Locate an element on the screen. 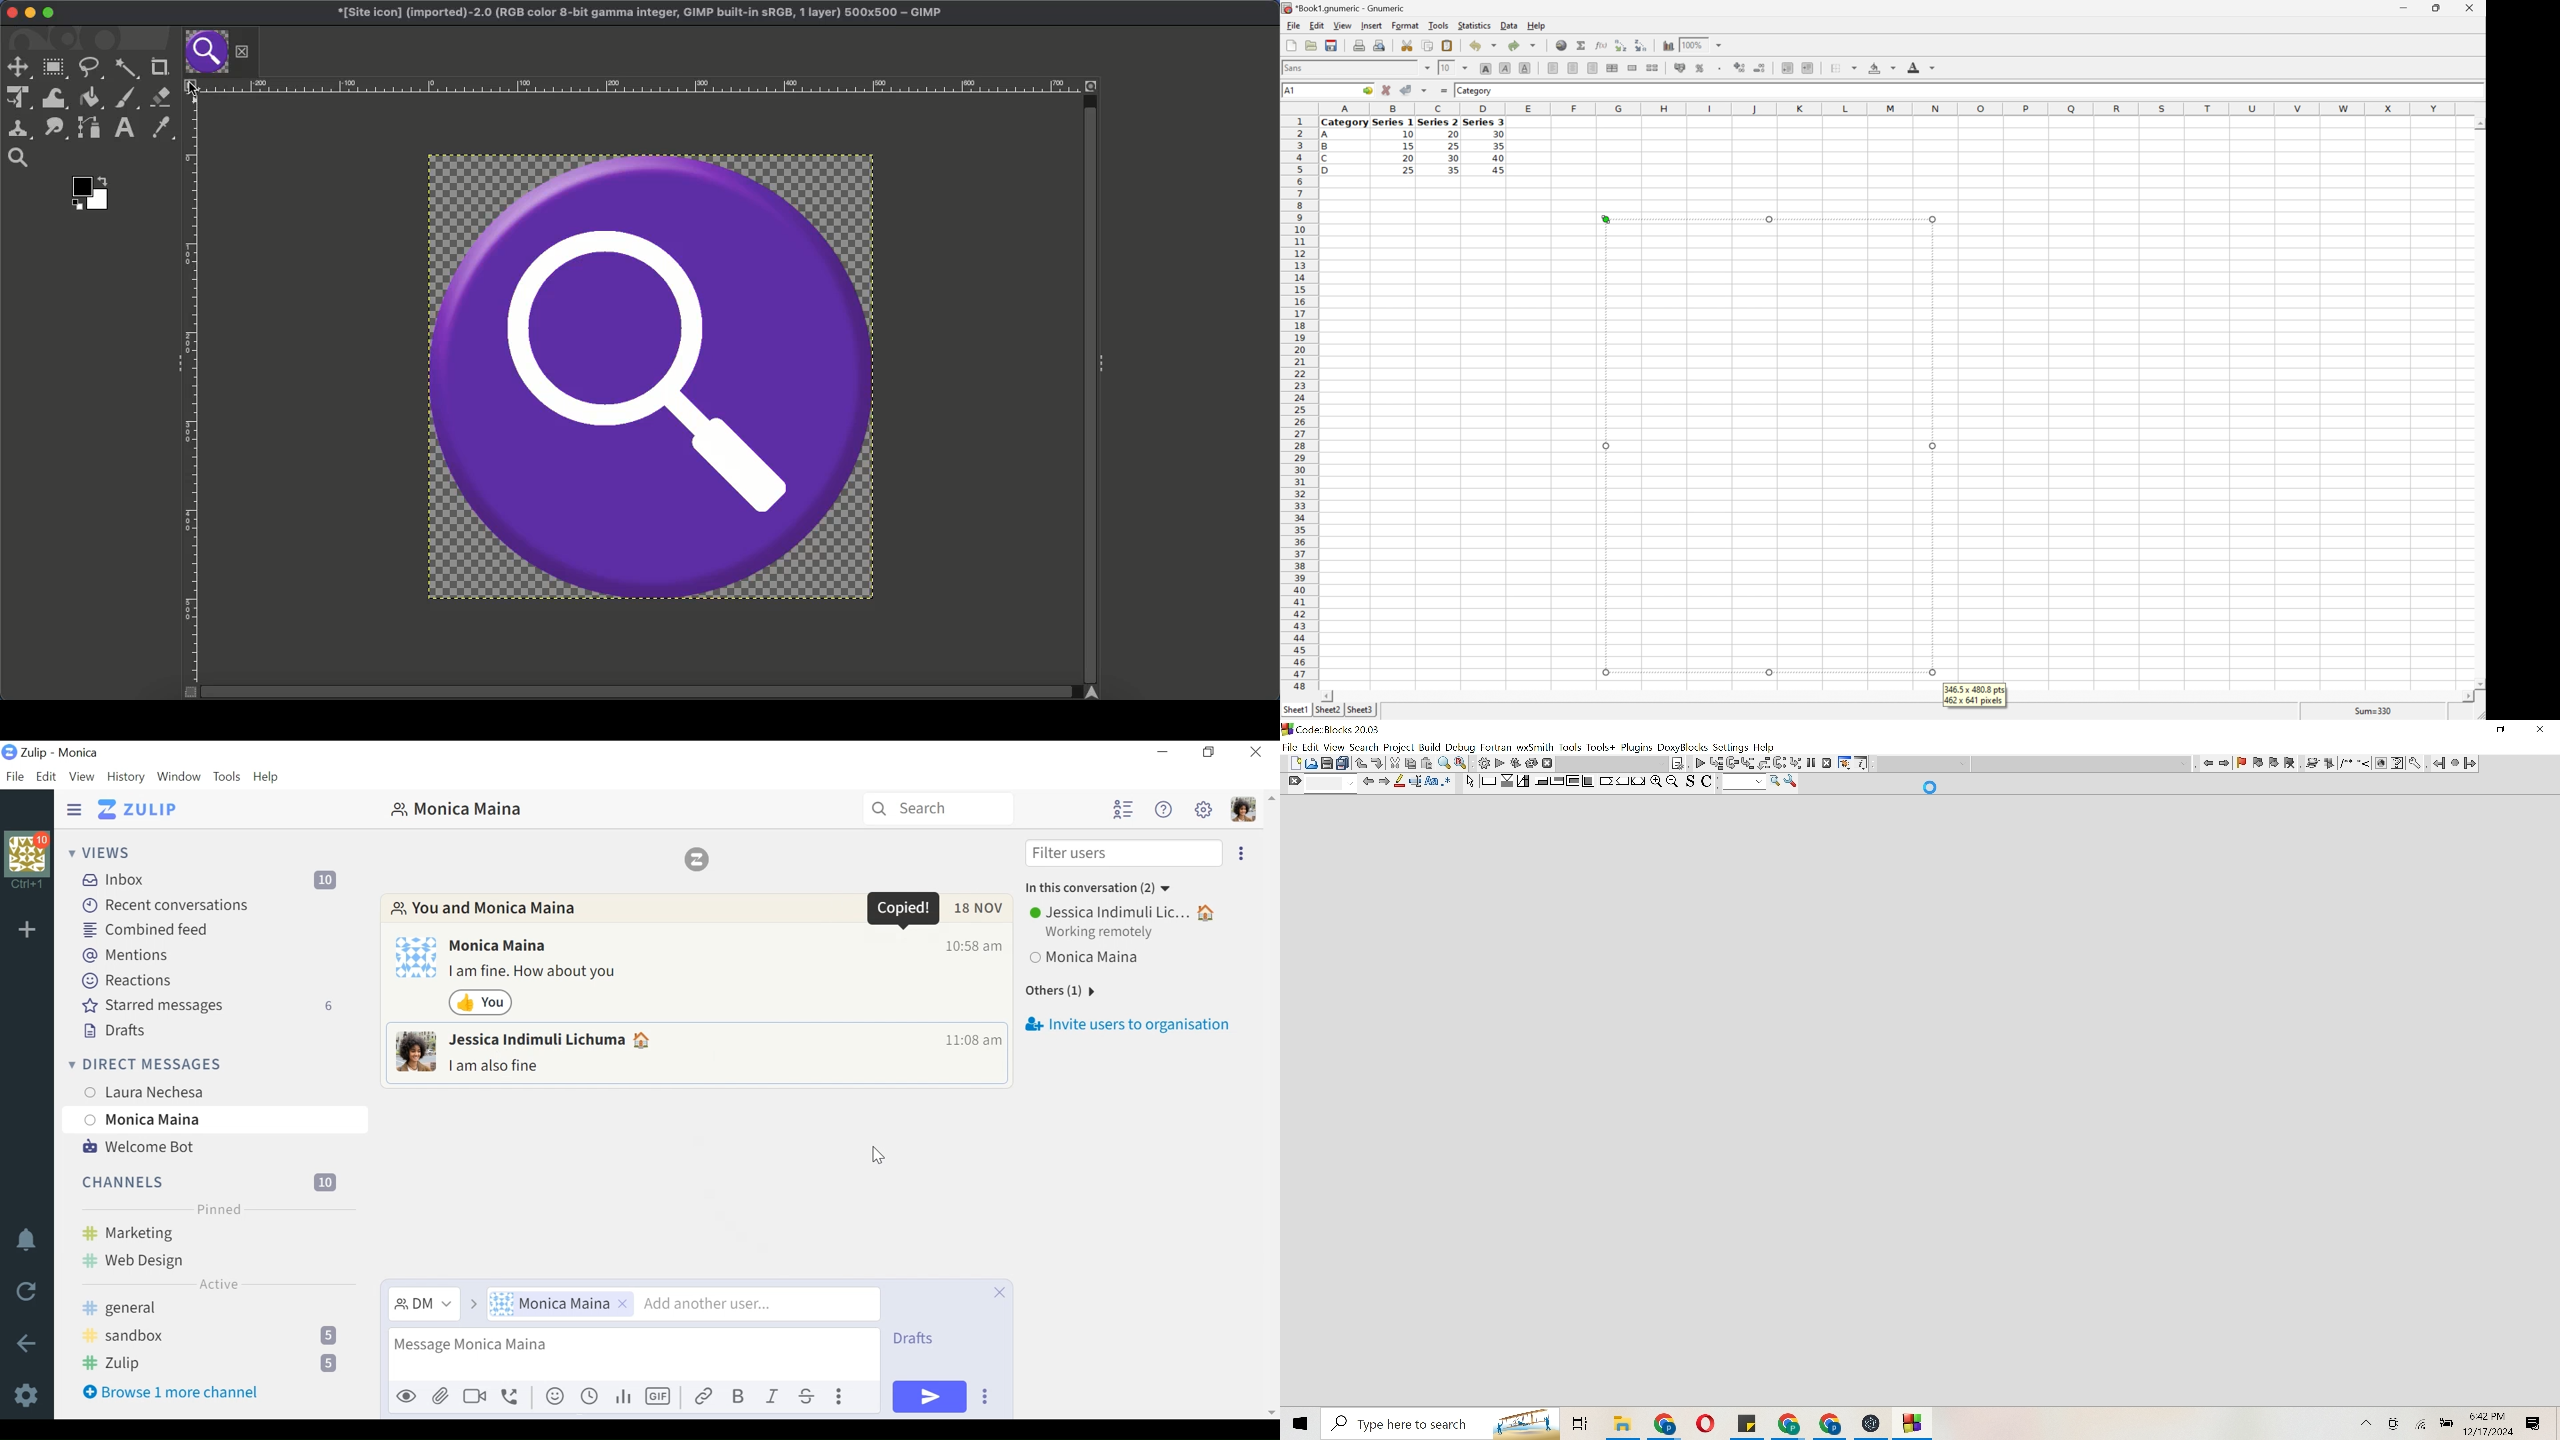 This screenshot has width=2576, height=1456. Undo is located at coordinates (1484, 44).